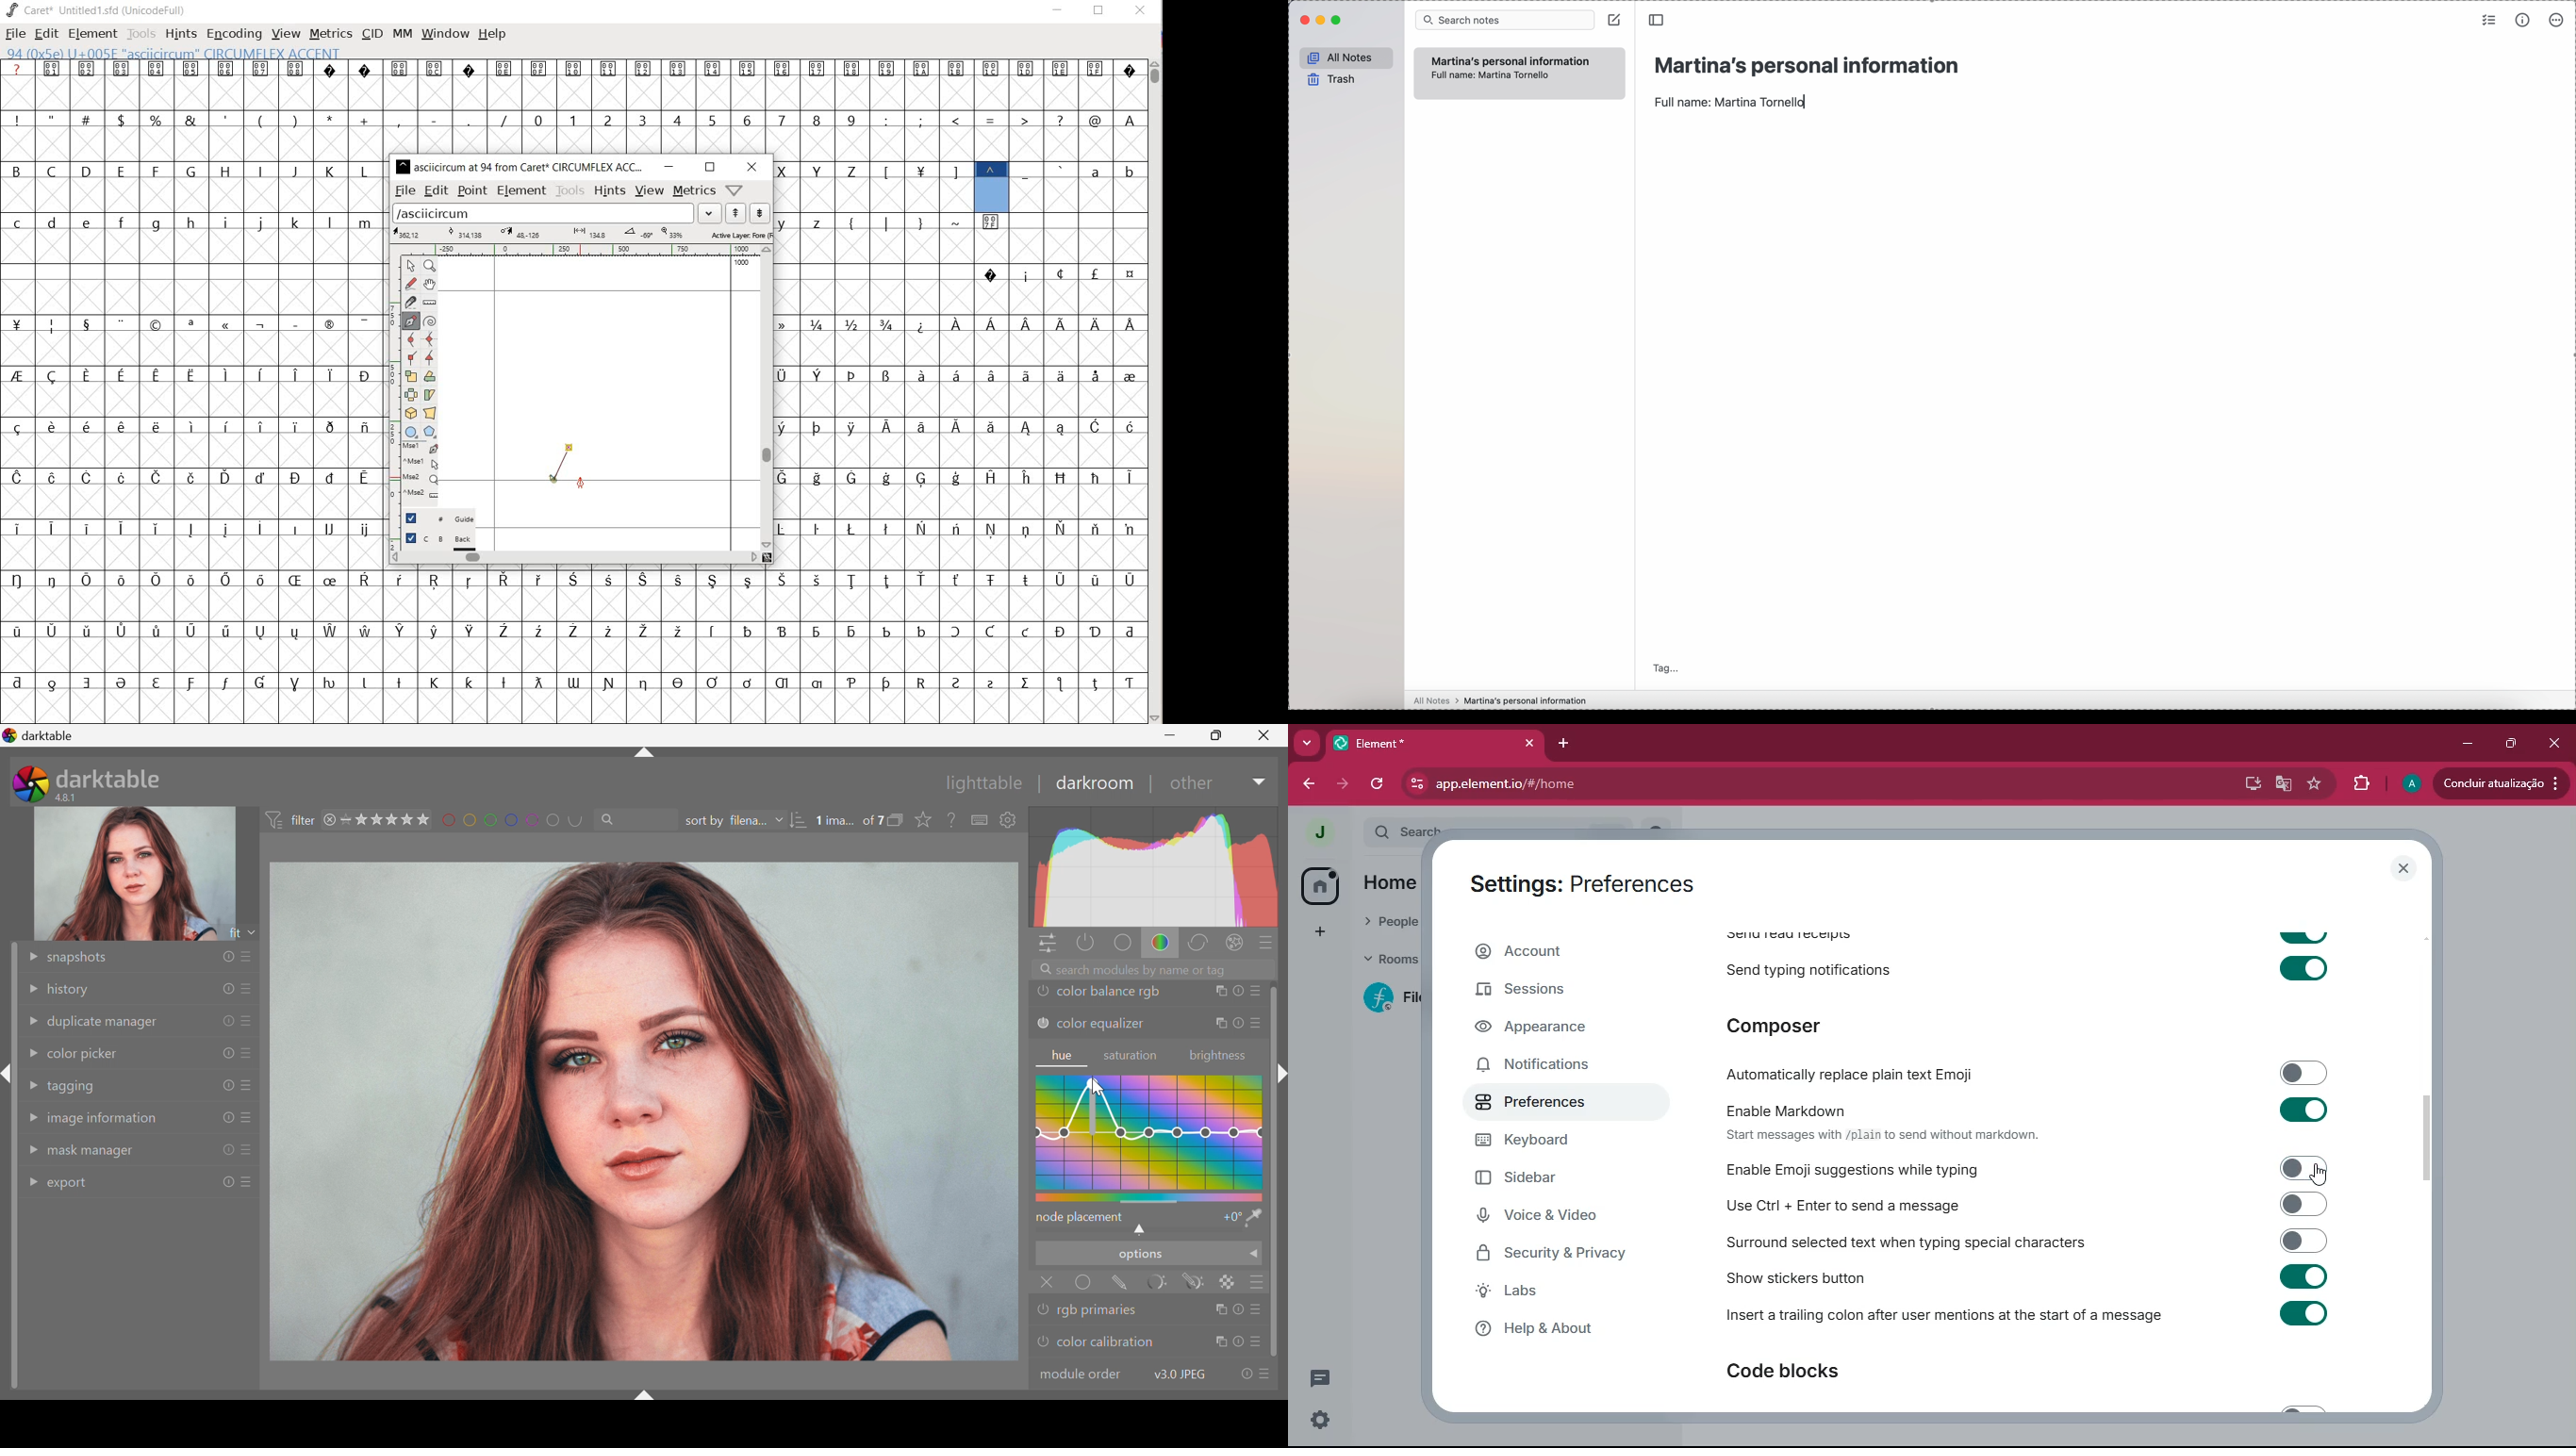 The height and width of the screenshot is (1456, 2576). What do you see at coordinates (430, 339) in the screenshot?
I see `add a curve point always either horizontal or vertical` at bounding box center [430, 339].